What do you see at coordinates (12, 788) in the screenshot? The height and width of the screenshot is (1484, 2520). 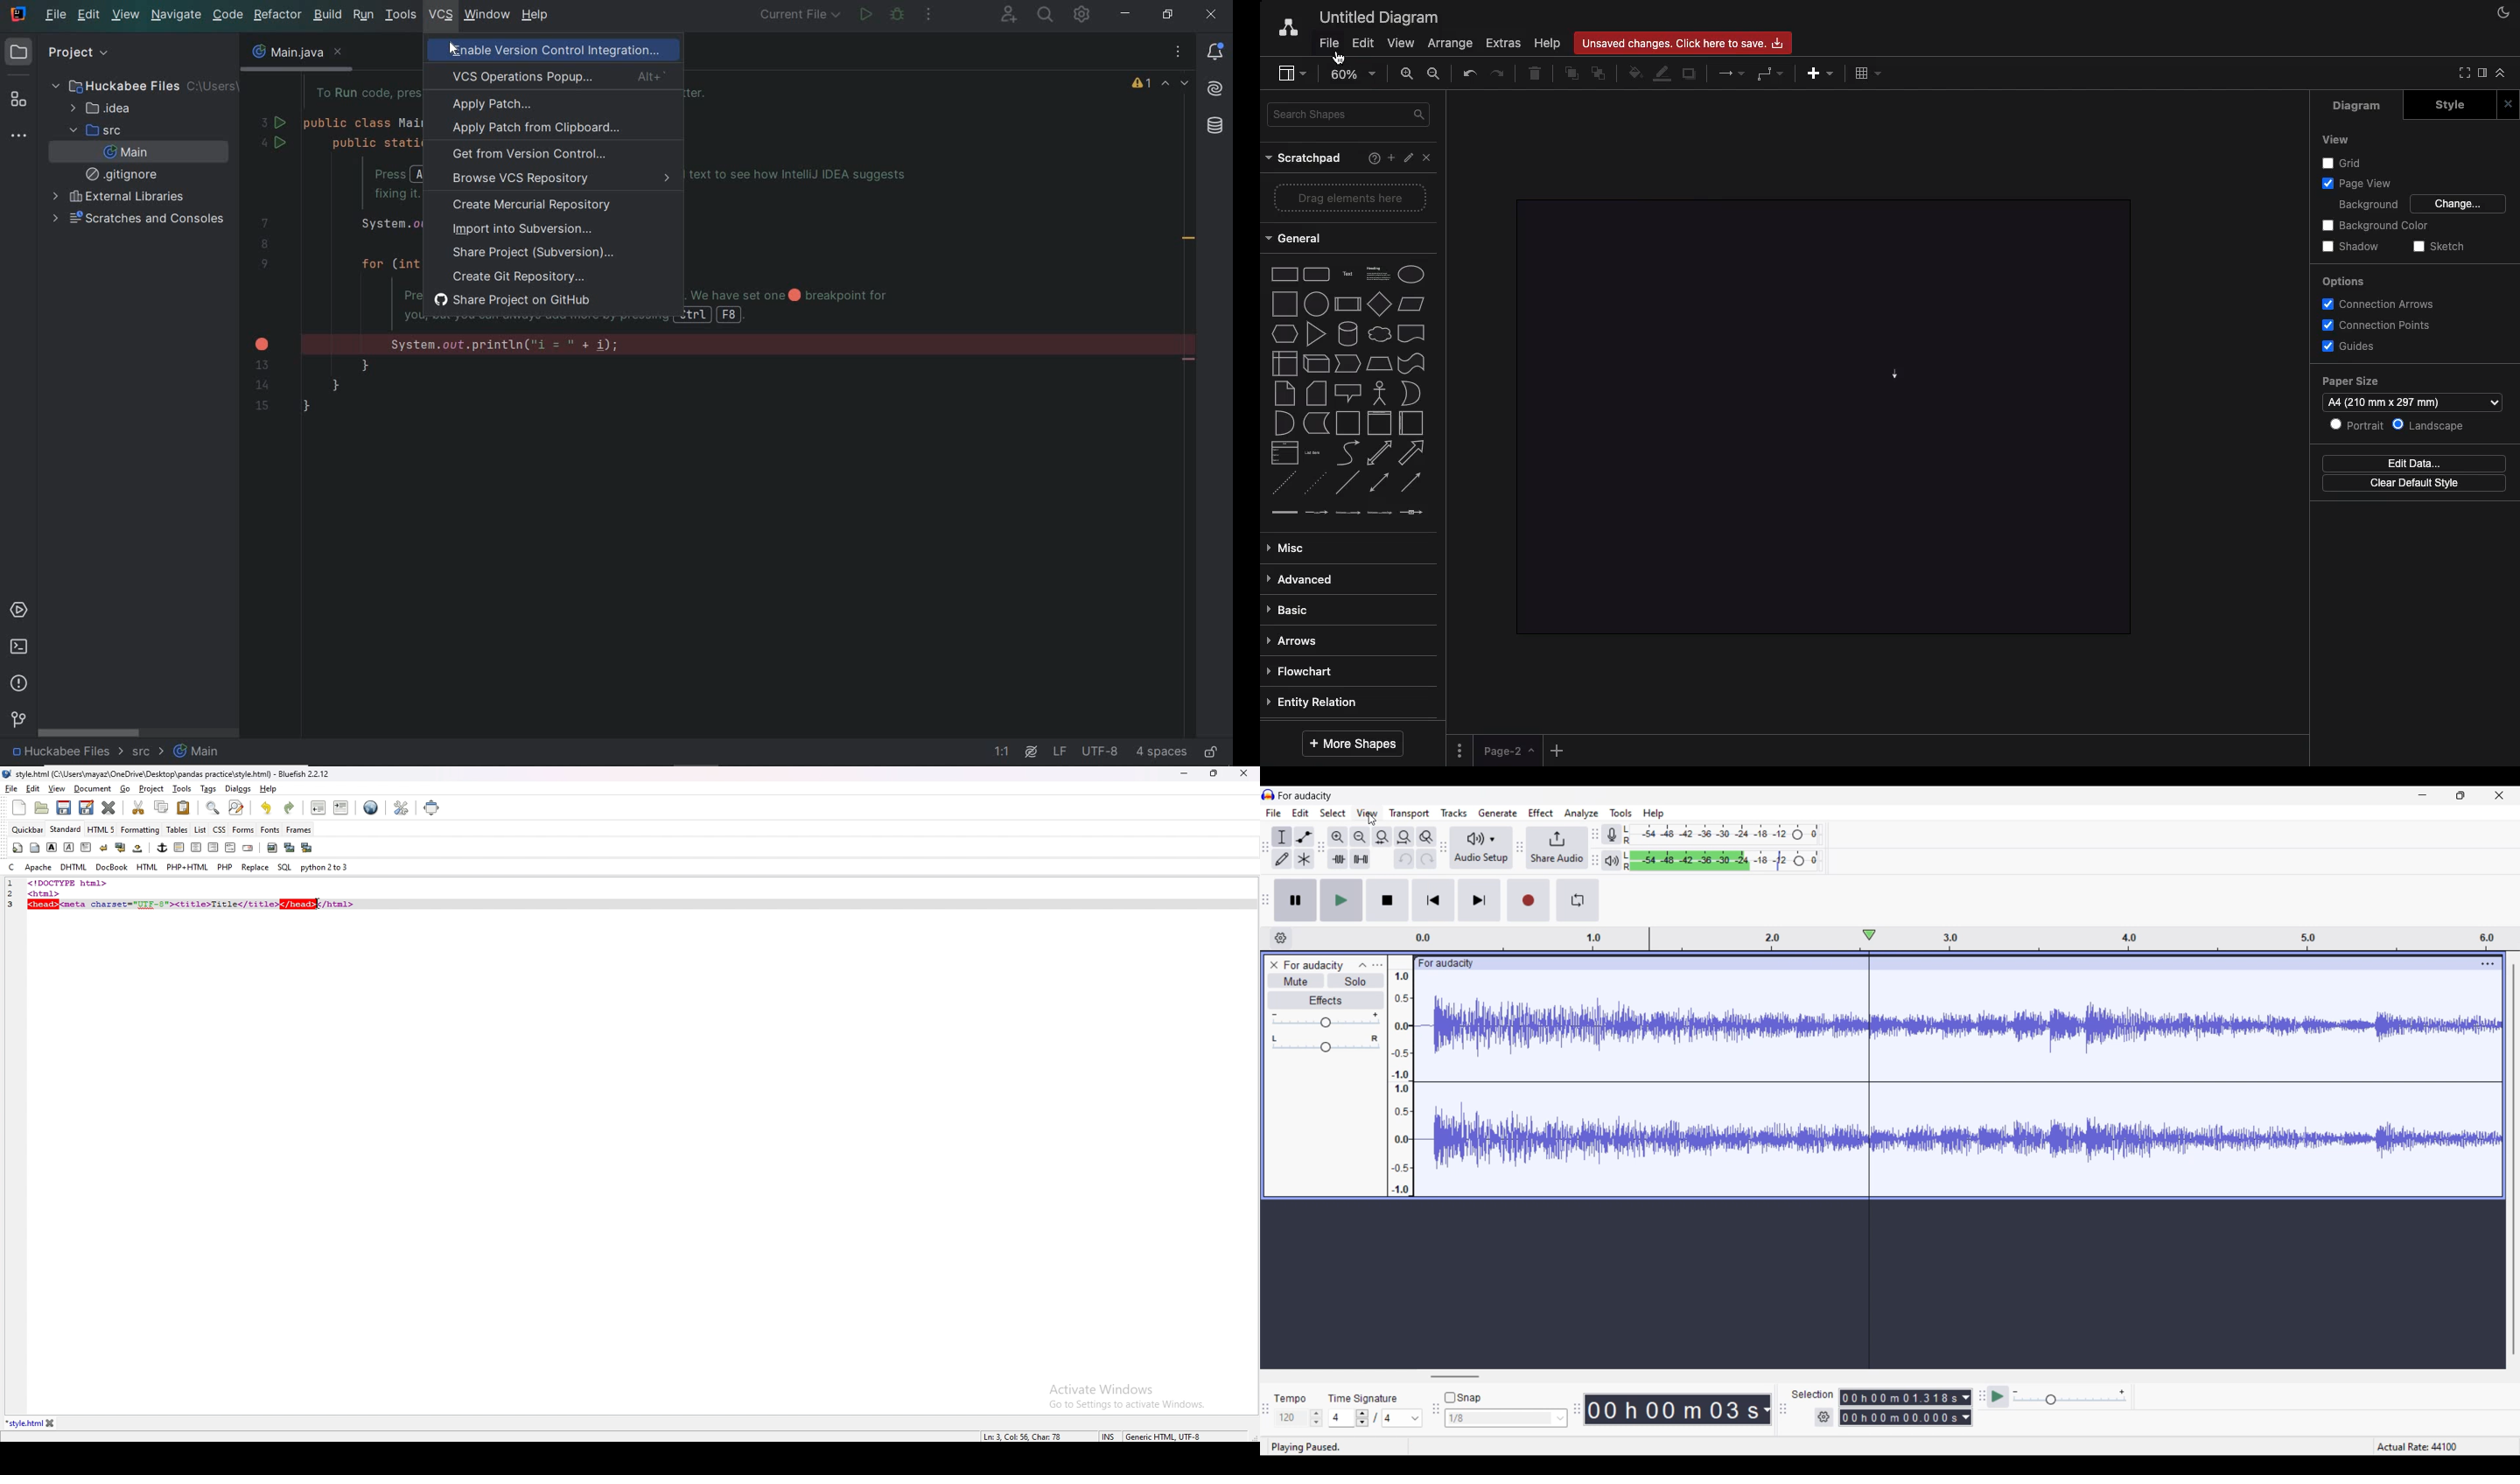 I see `file` at bounding box center [12, 788].